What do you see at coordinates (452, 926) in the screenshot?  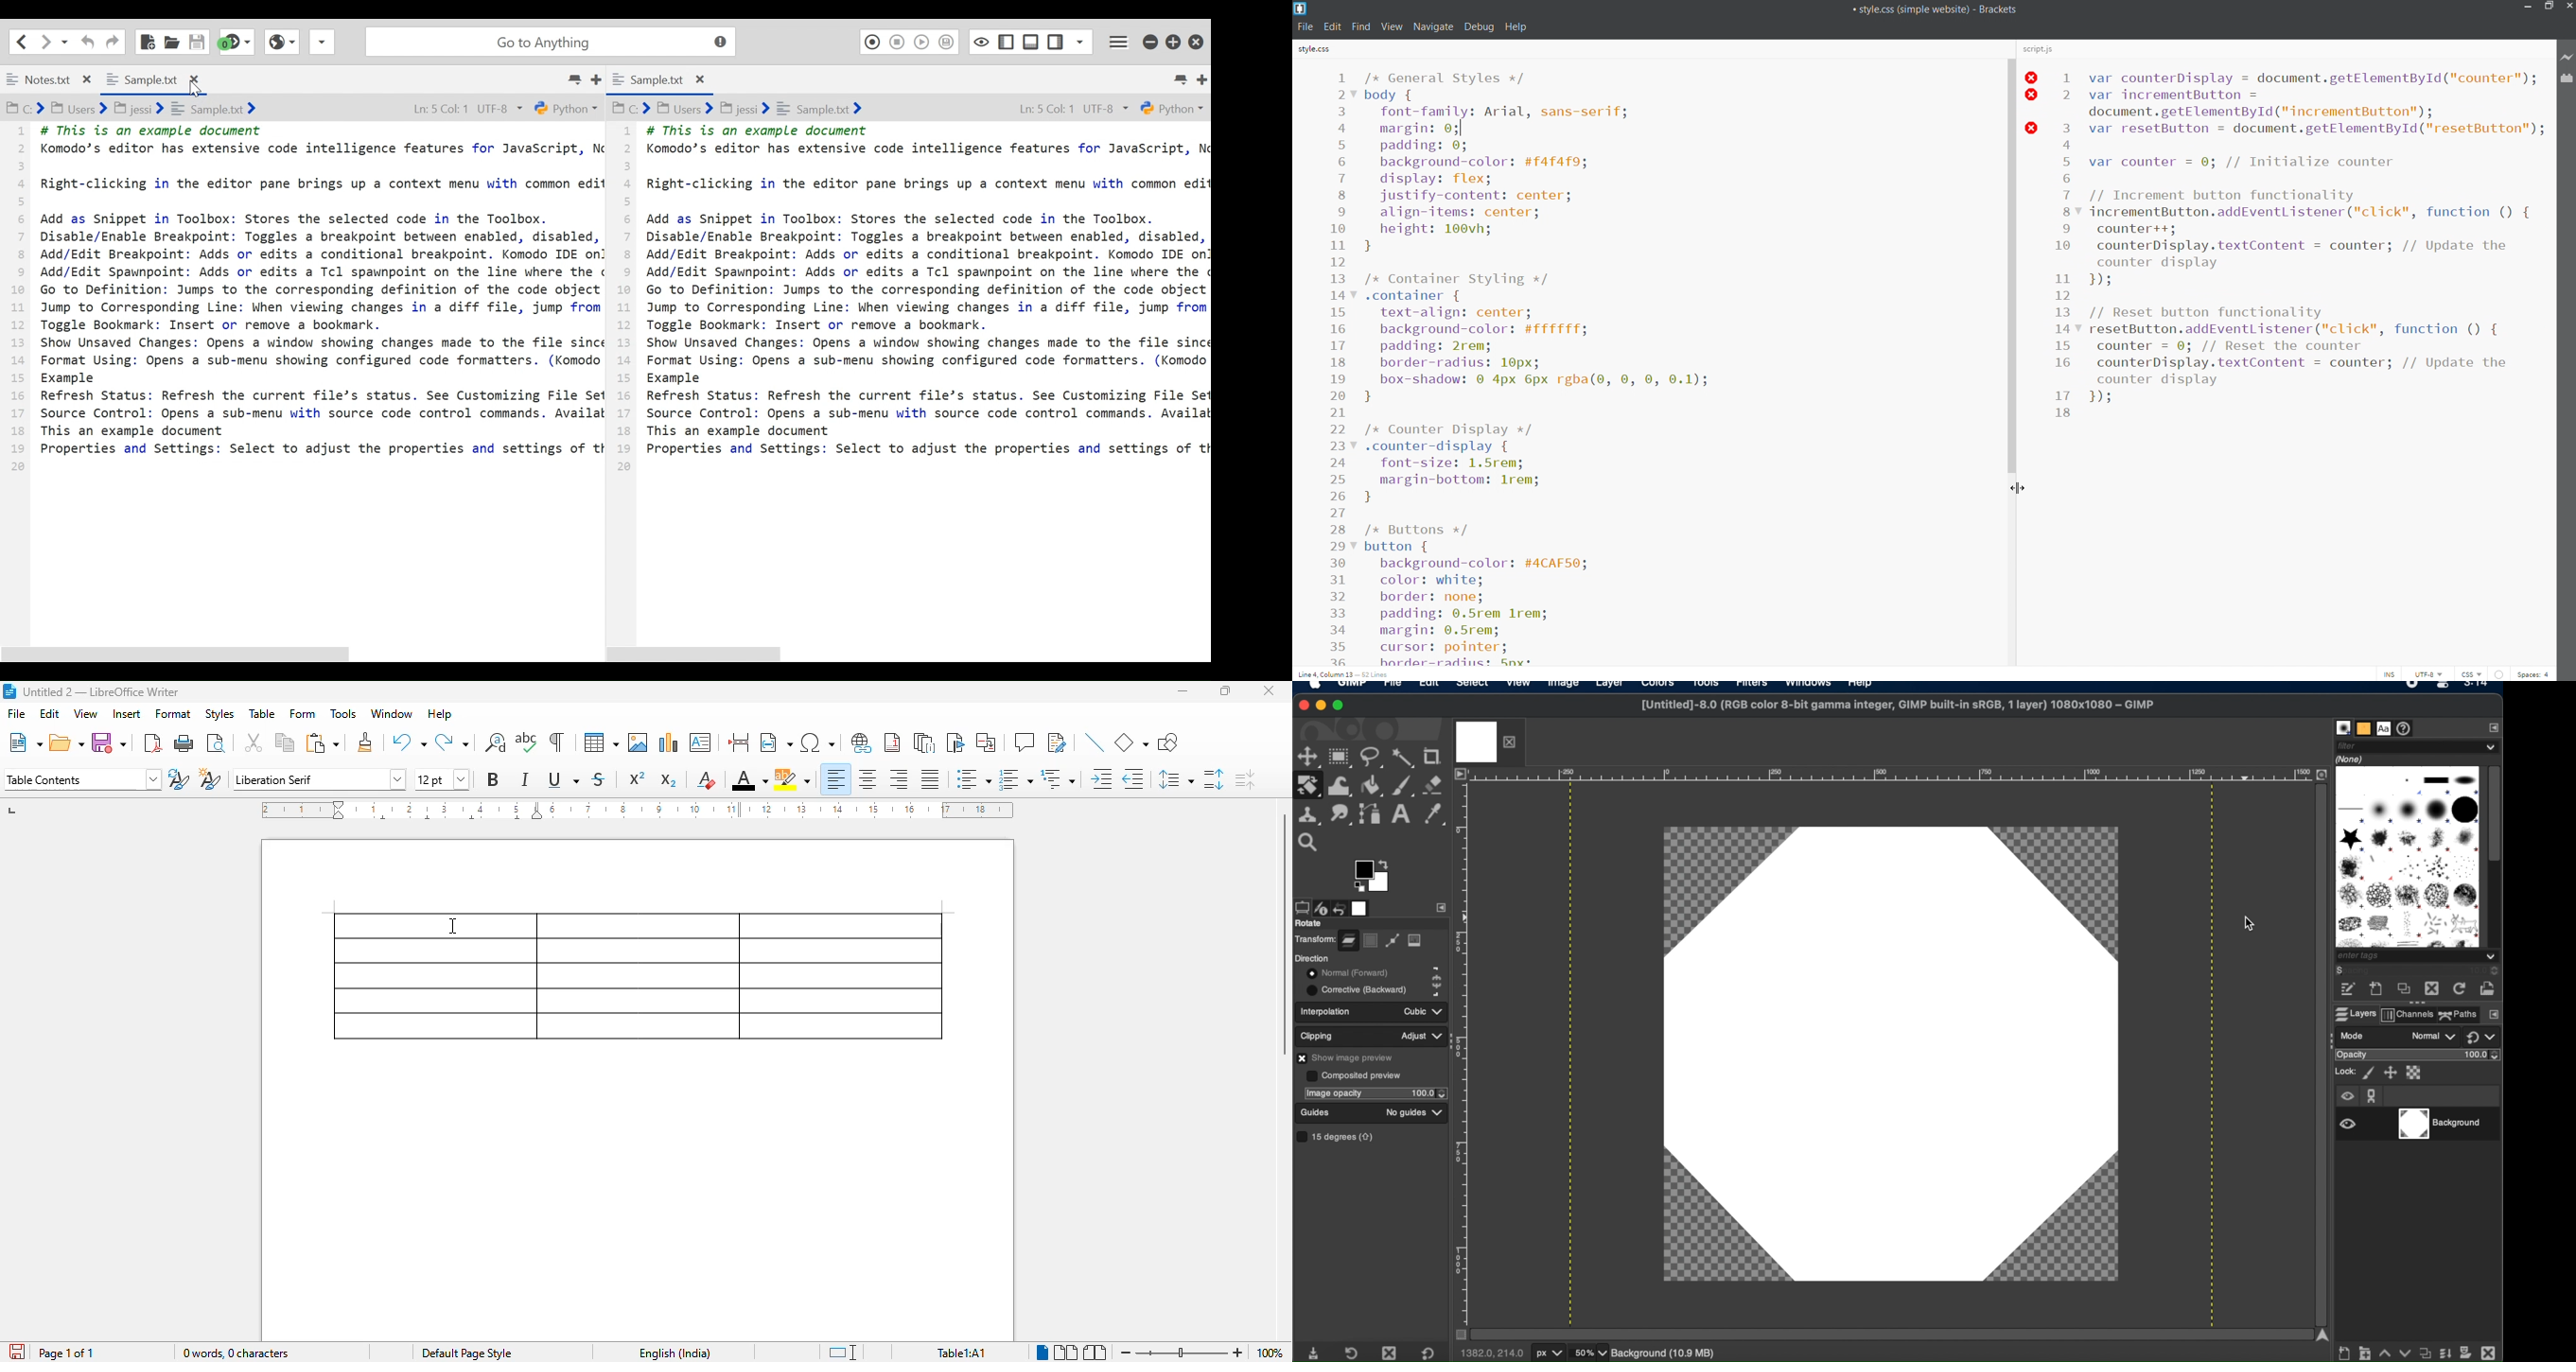 I see `cursor` at bounding box center [452, 926].